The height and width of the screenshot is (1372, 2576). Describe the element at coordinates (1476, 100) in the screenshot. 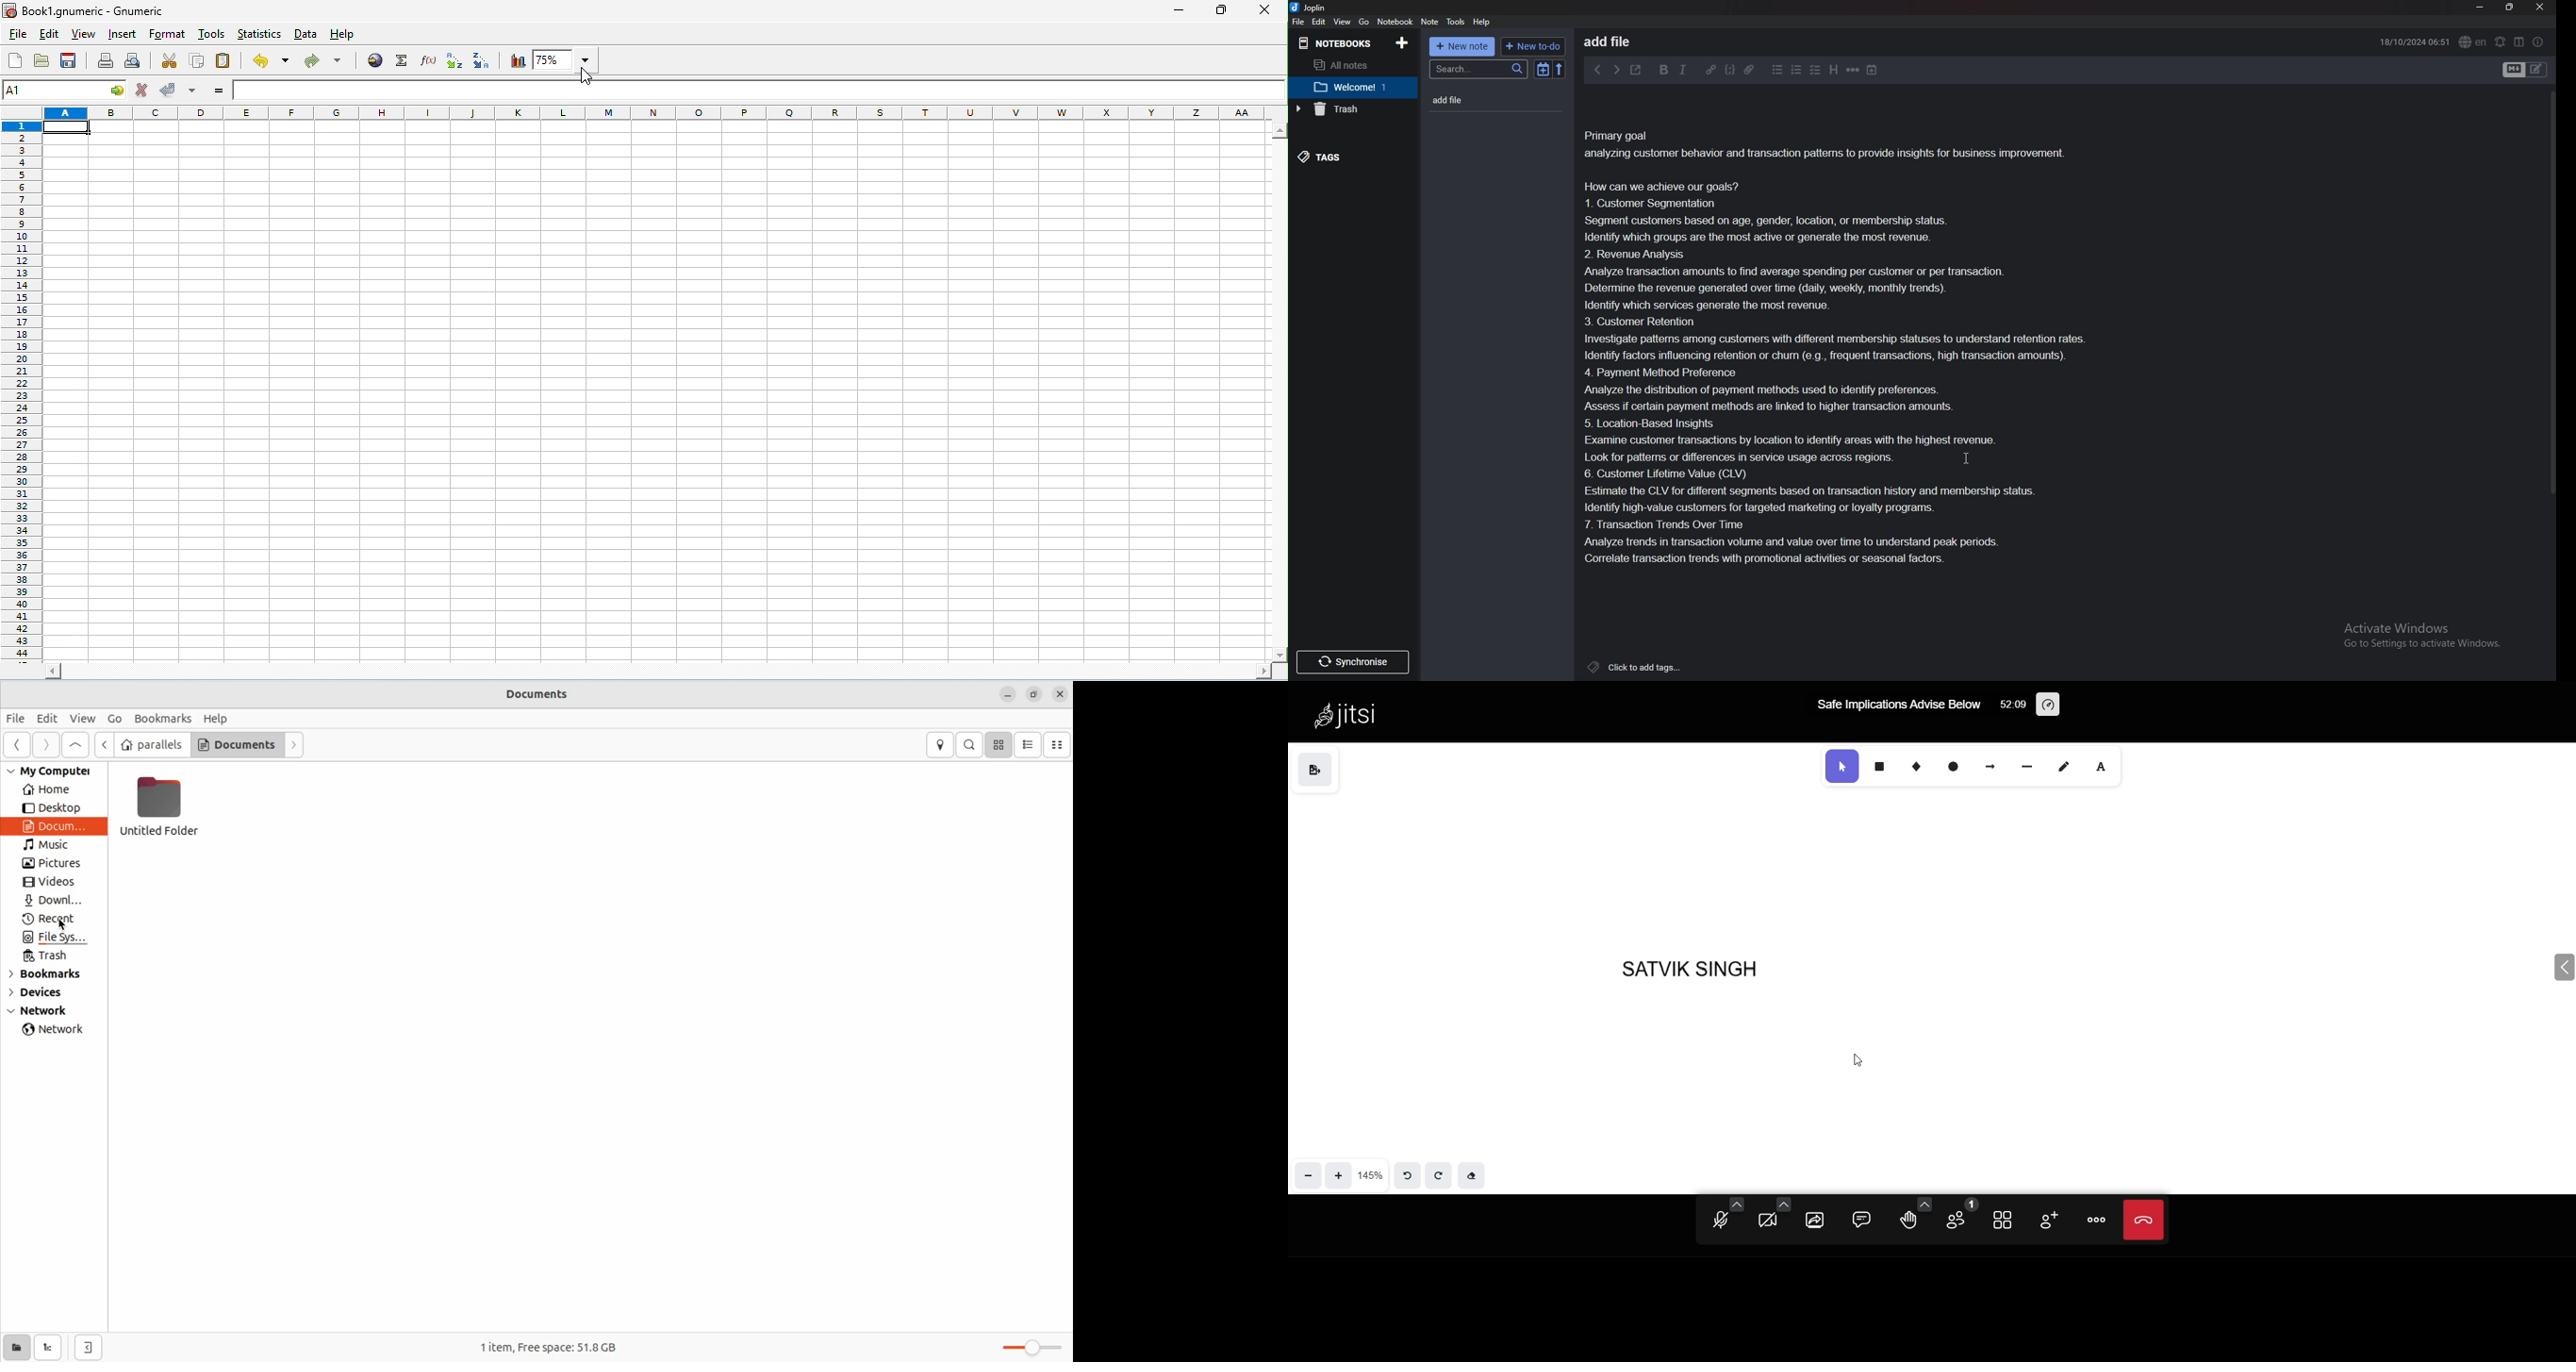

I see `note` at that location.